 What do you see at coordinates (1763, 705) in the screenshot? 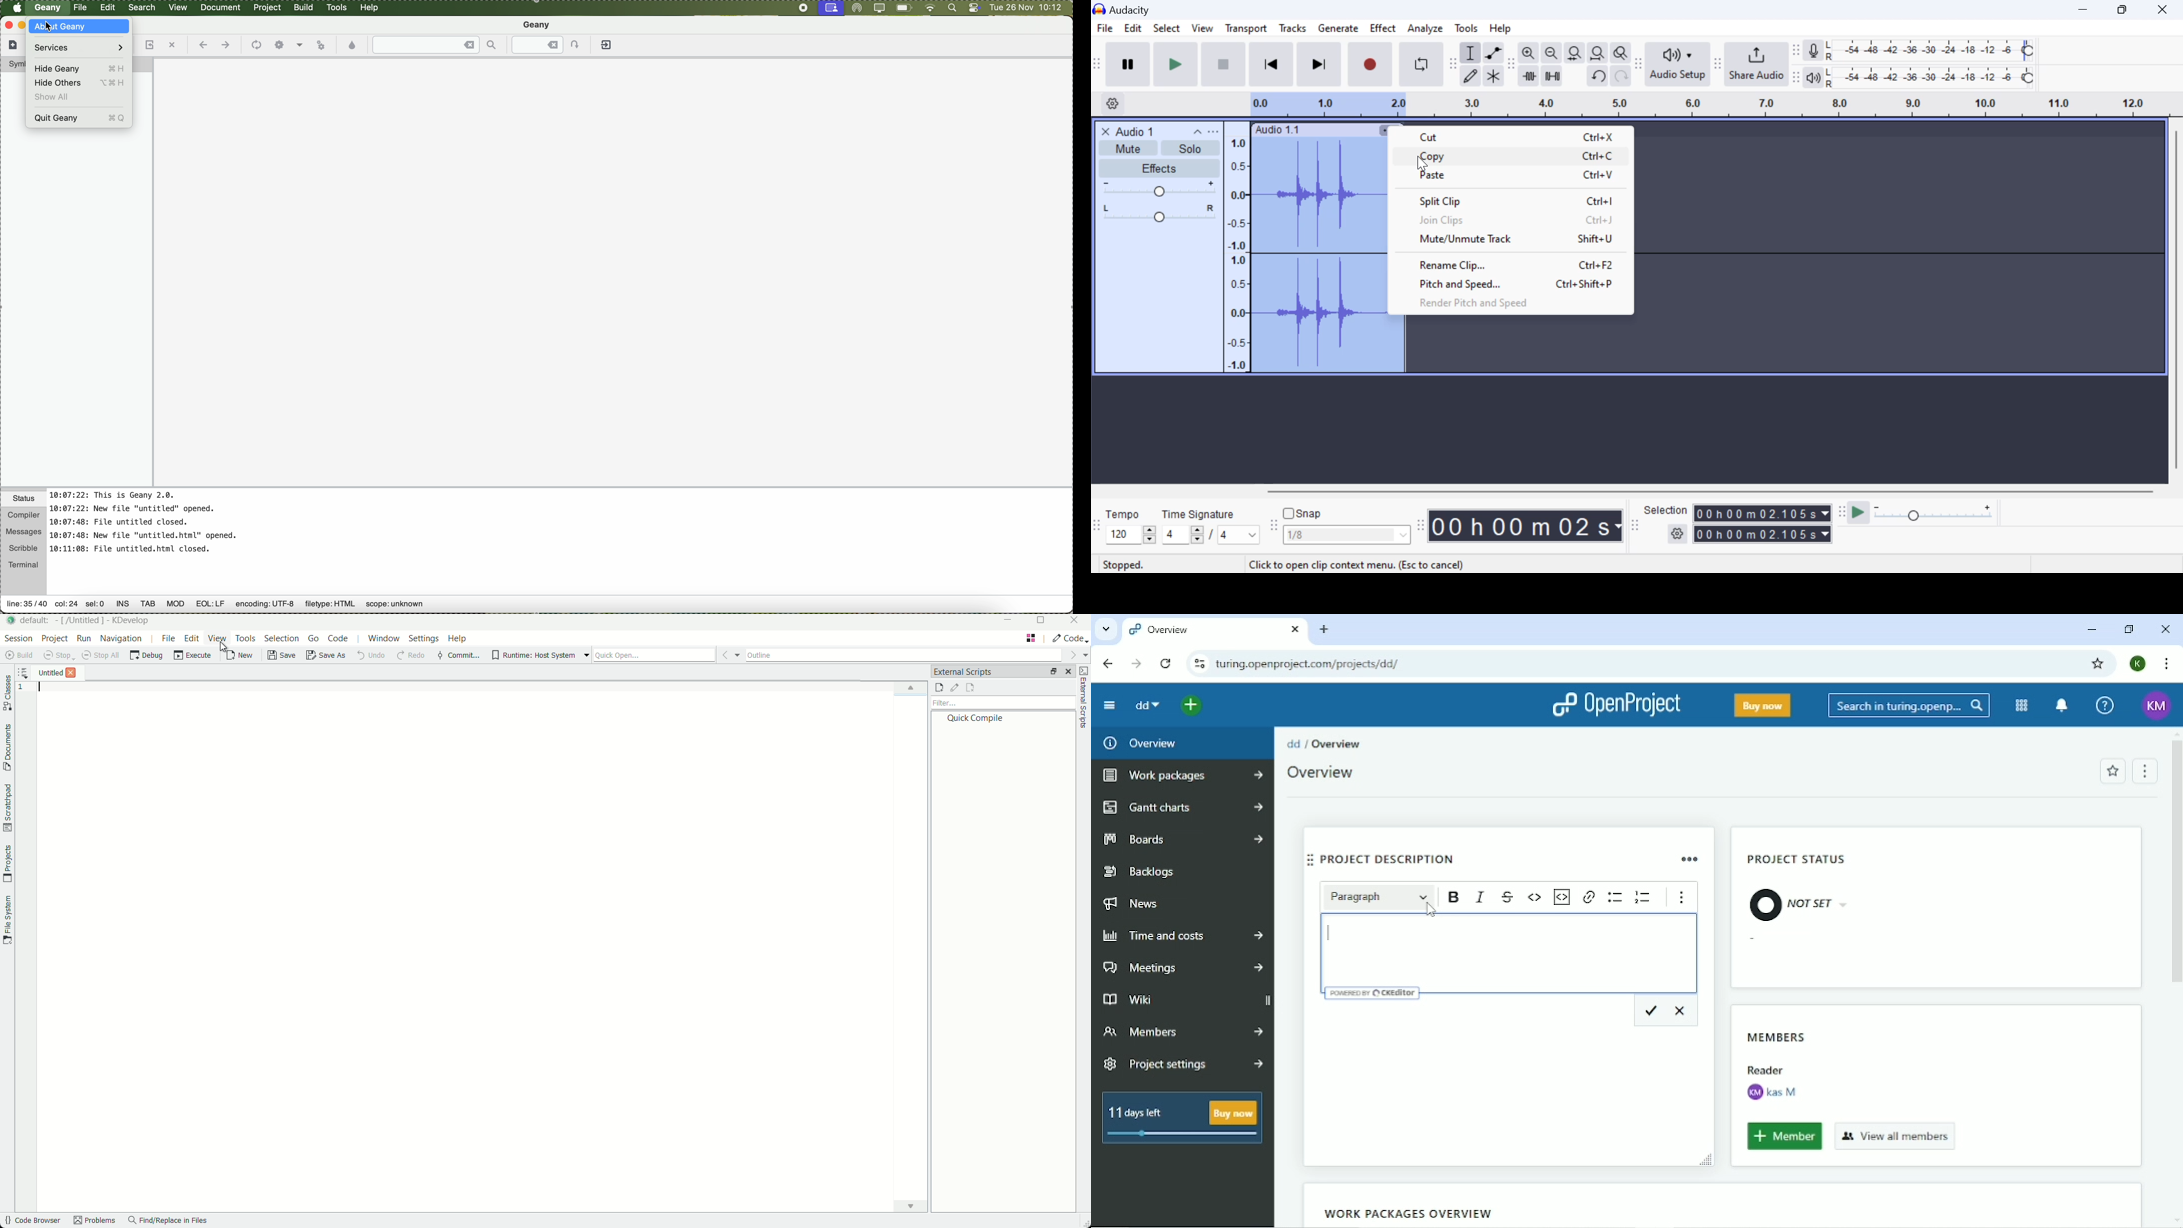
I see `Buy now` at bounding box center [1763, 705].